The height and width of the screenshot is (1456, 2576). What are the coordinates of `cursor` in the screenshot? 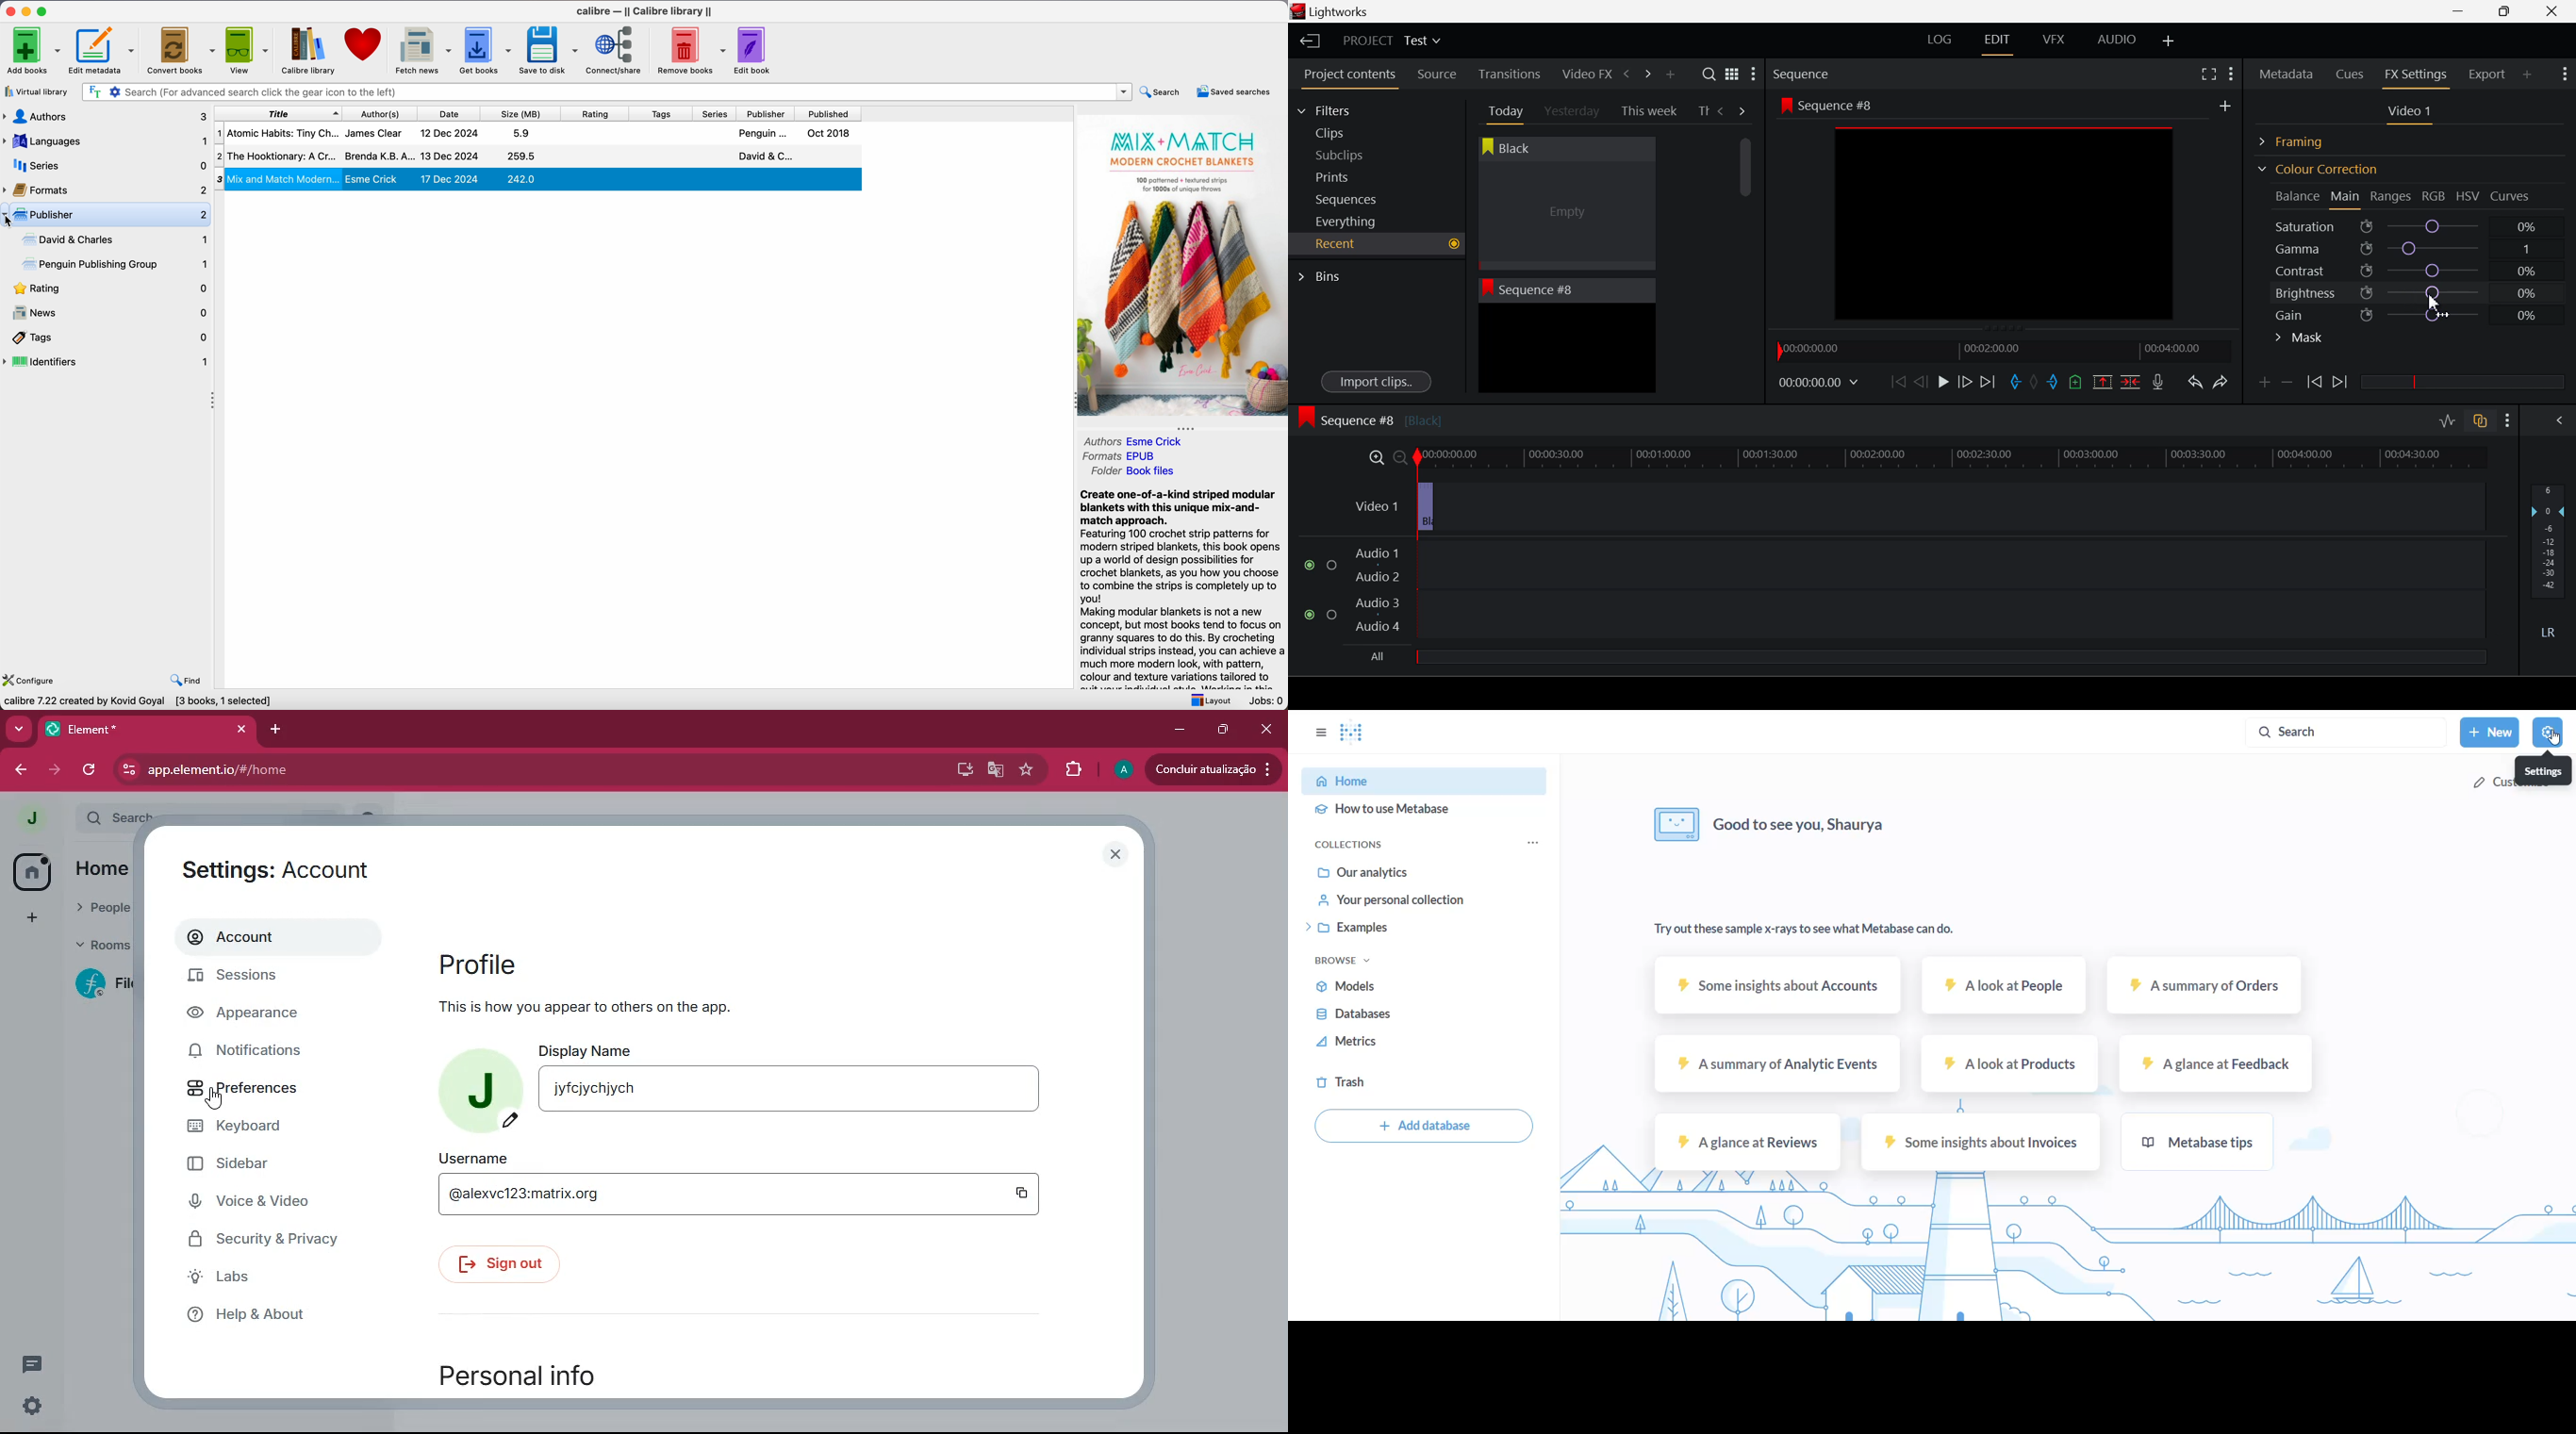 It's located at (8, 222).